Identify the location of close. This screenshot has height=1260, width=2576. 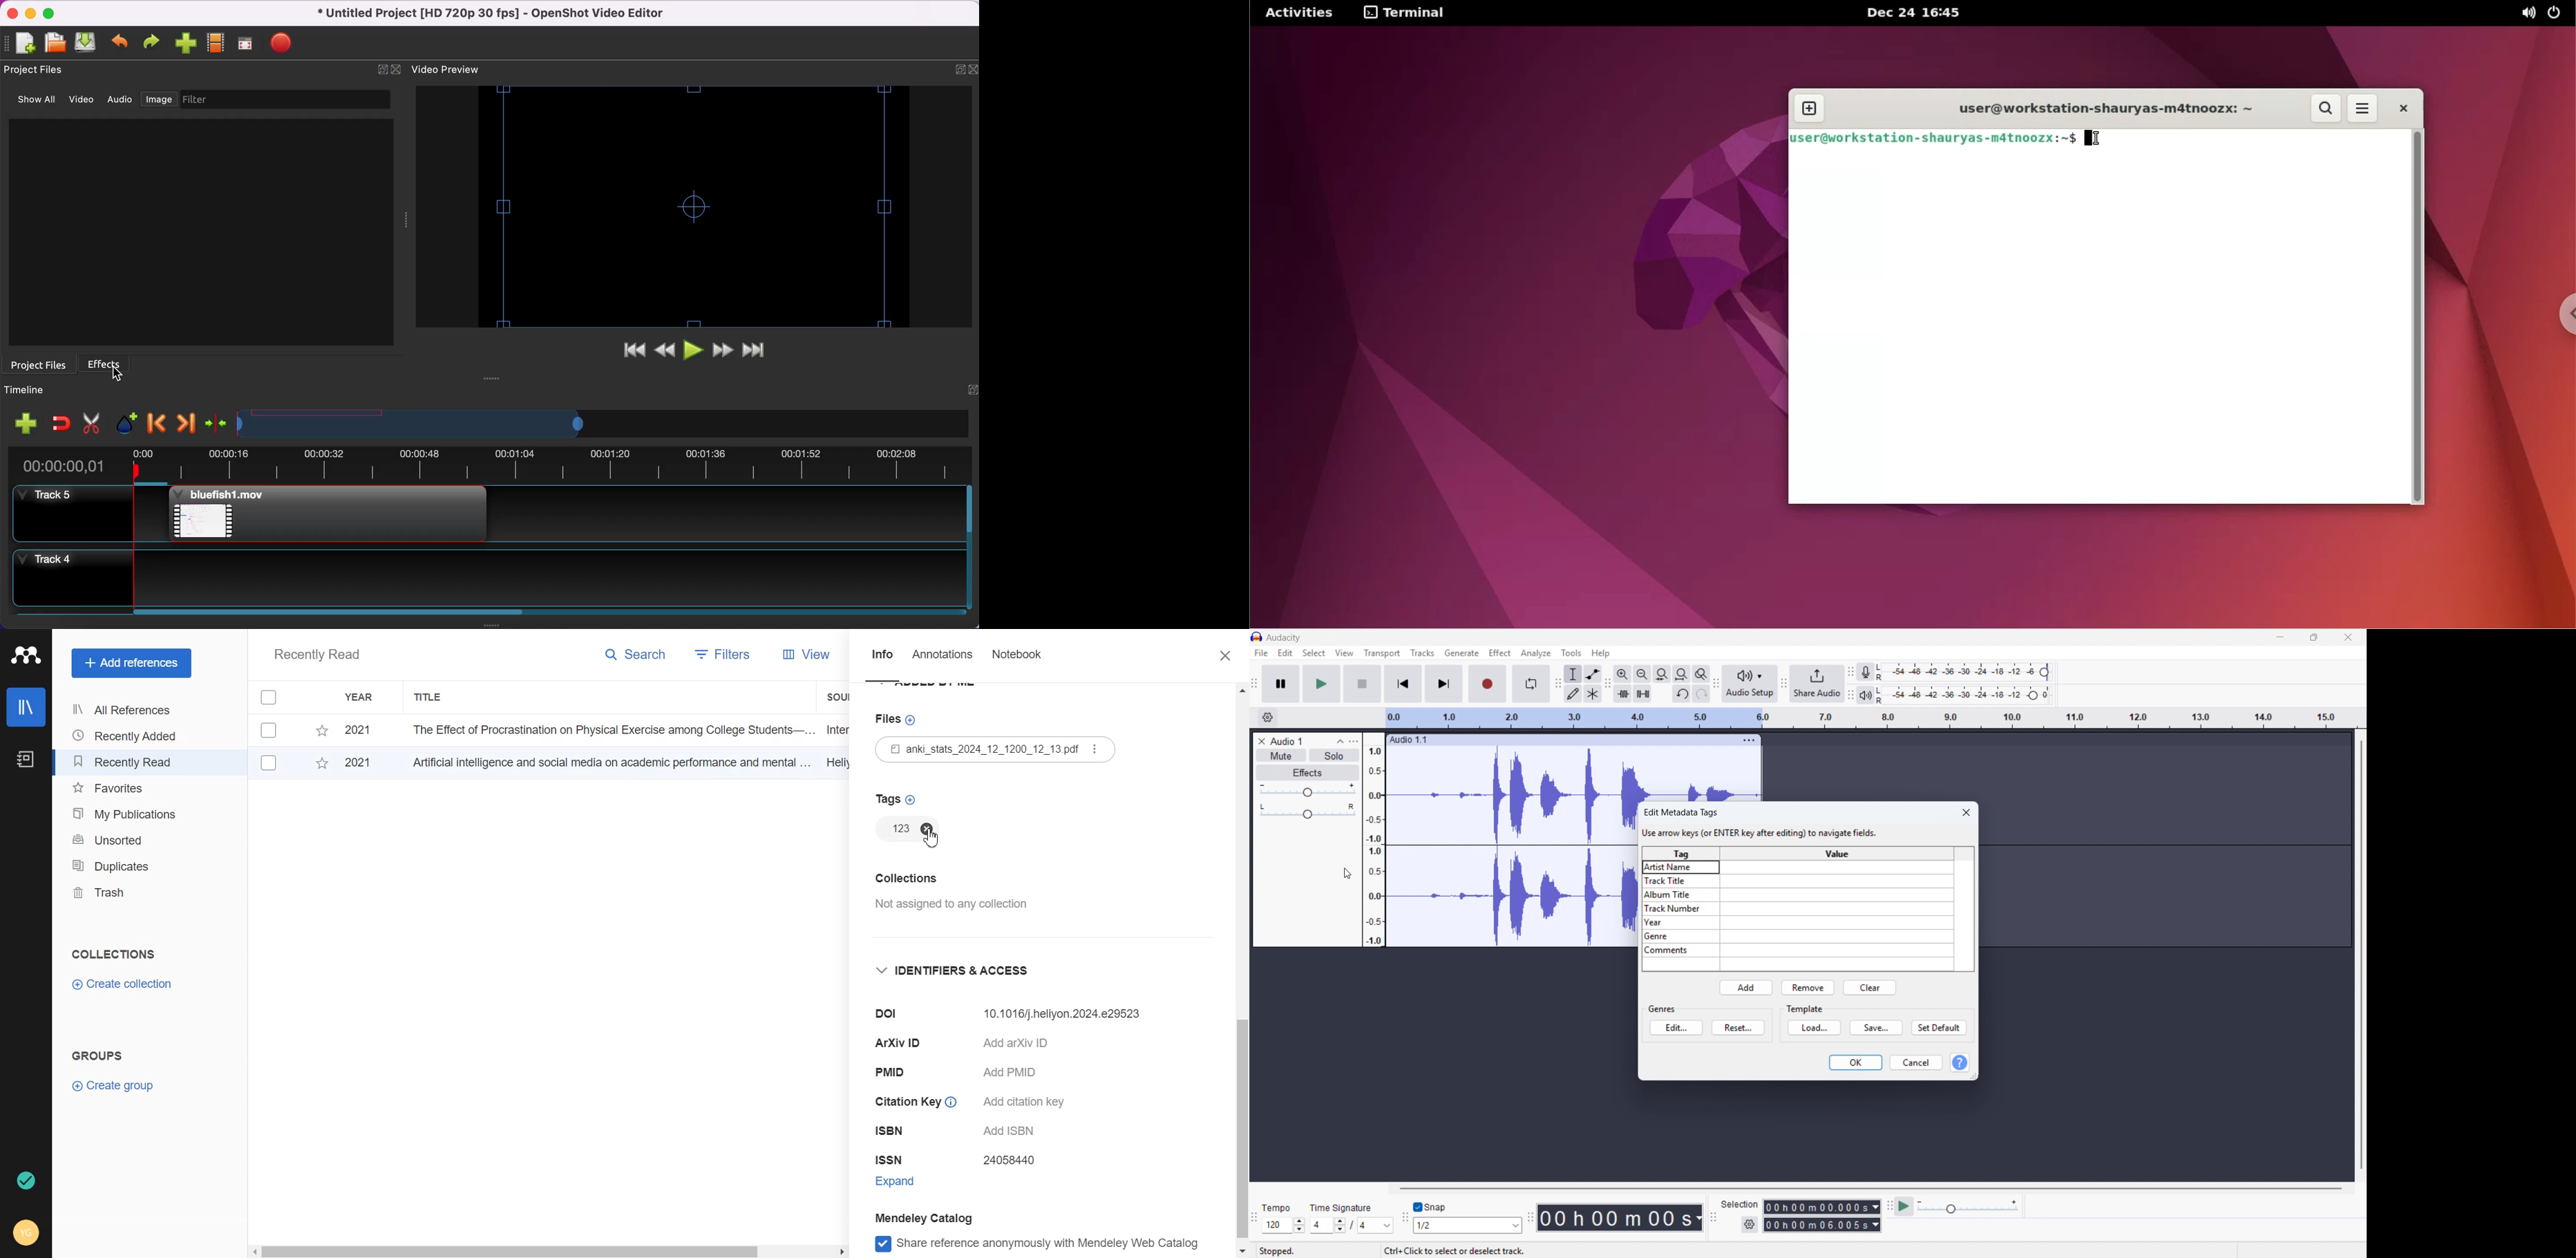
(1966, 812).